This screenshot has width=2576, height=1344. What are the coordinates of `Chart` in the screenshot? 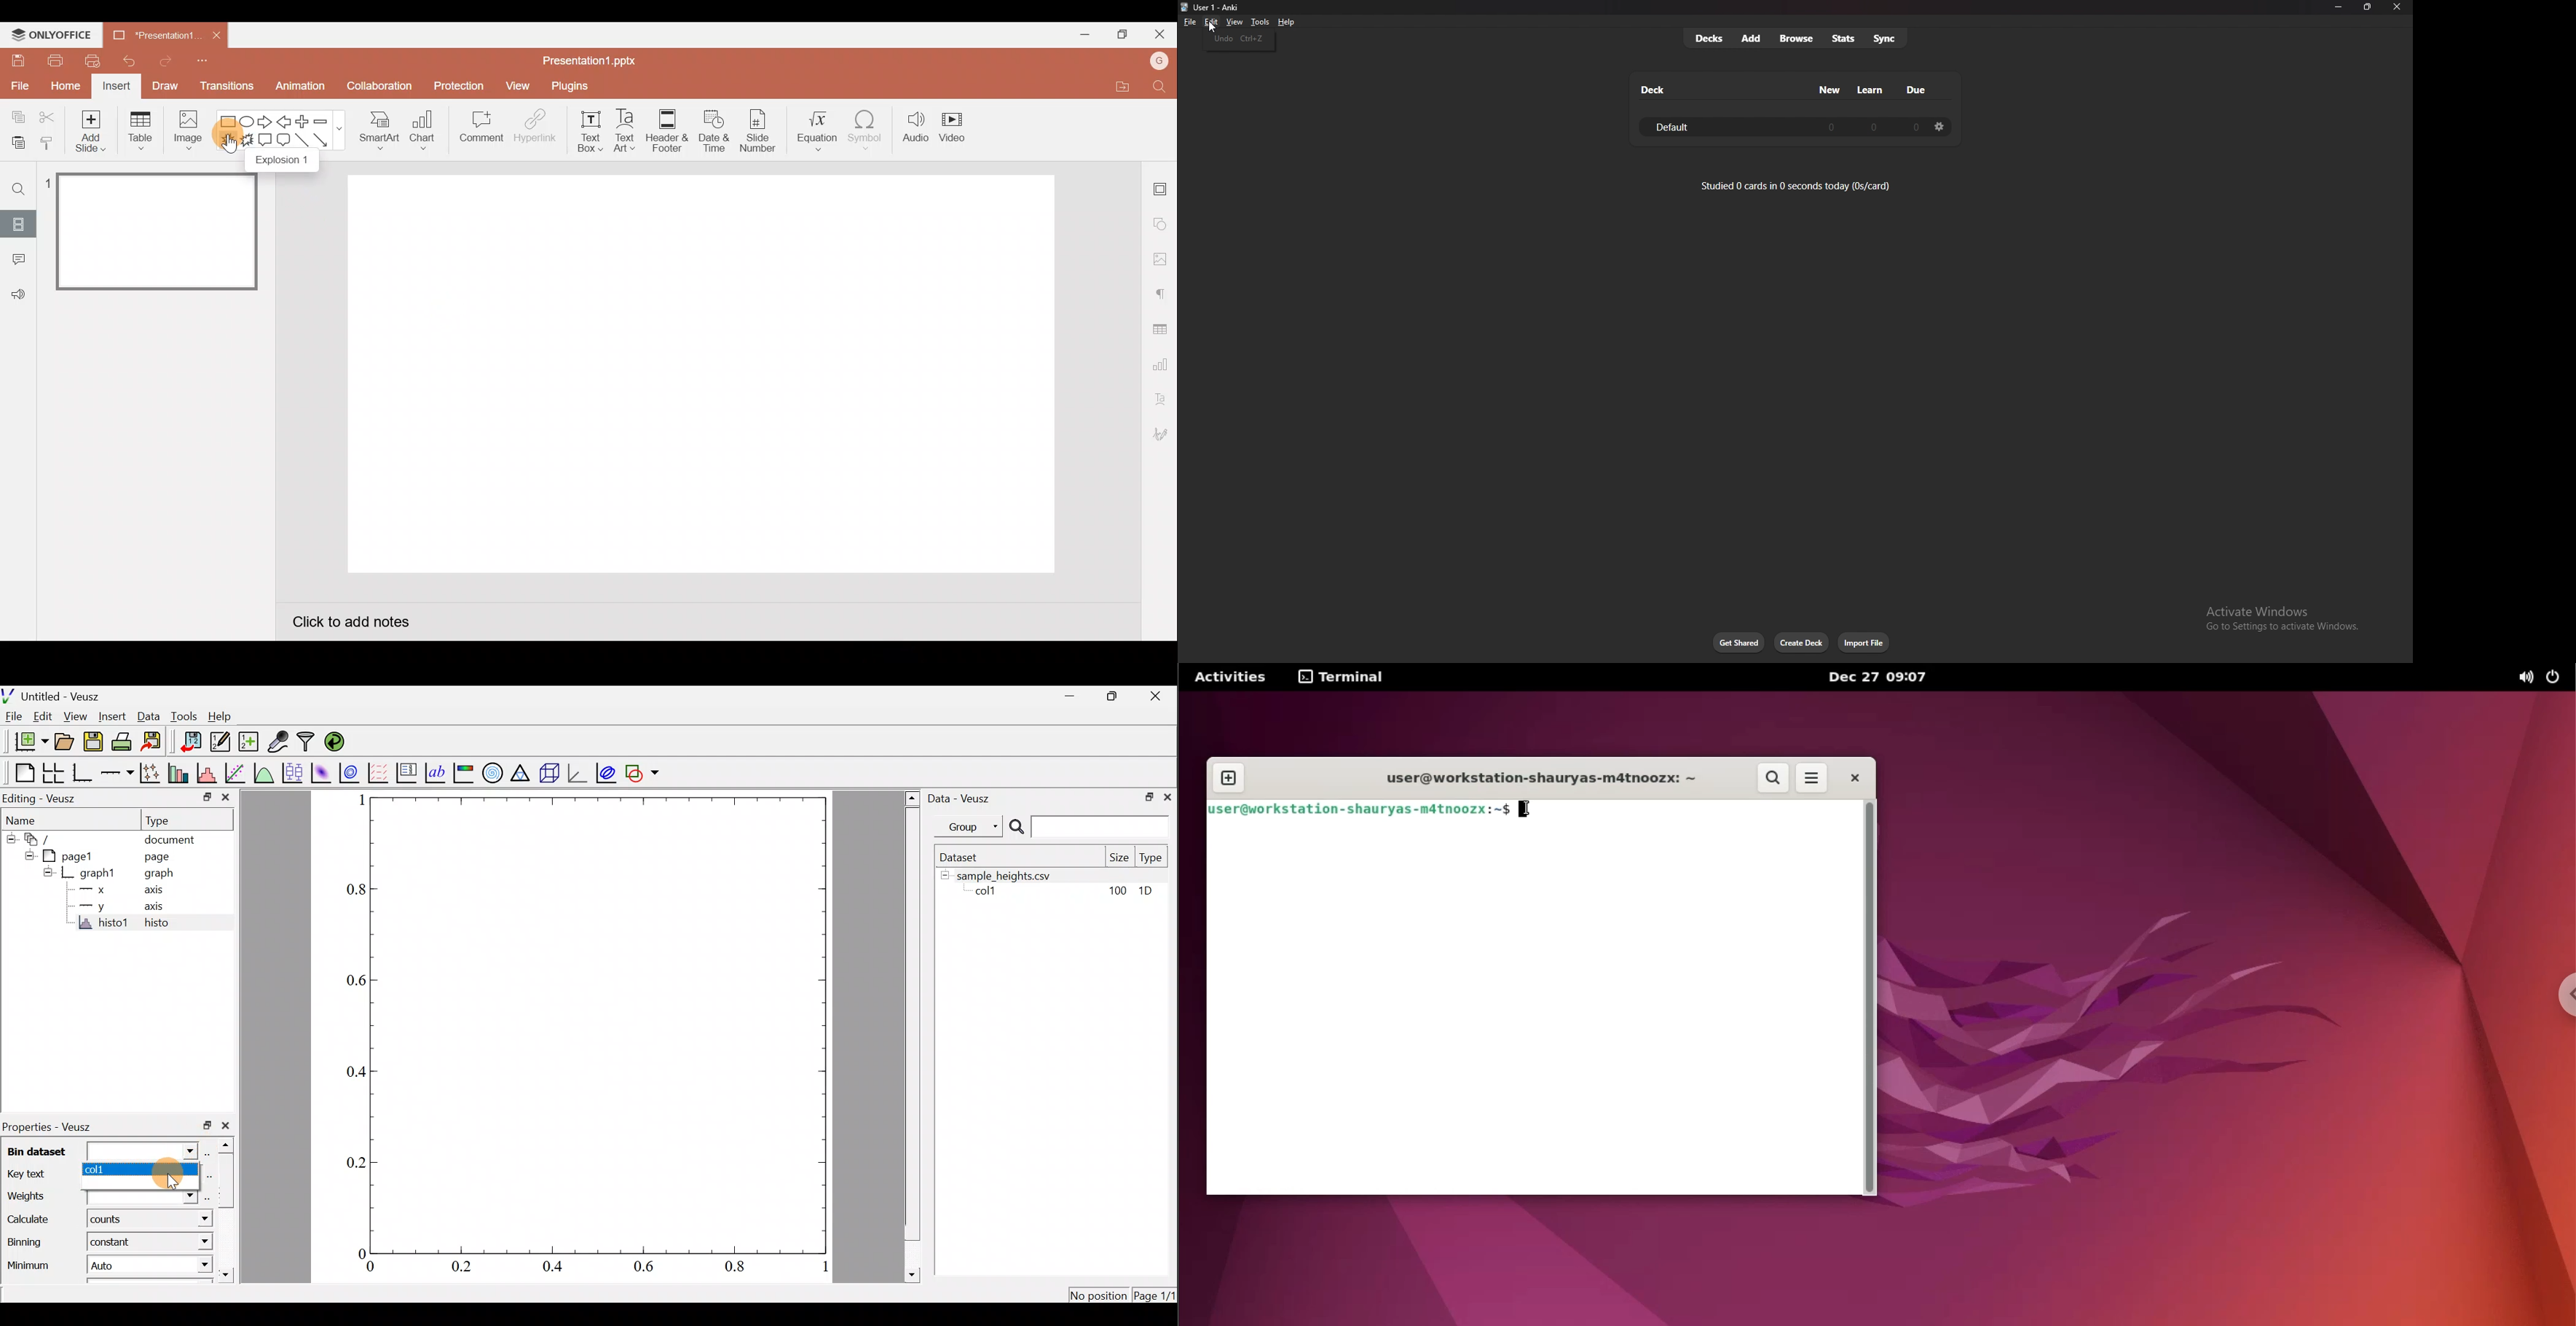 It's located at (428, 133).